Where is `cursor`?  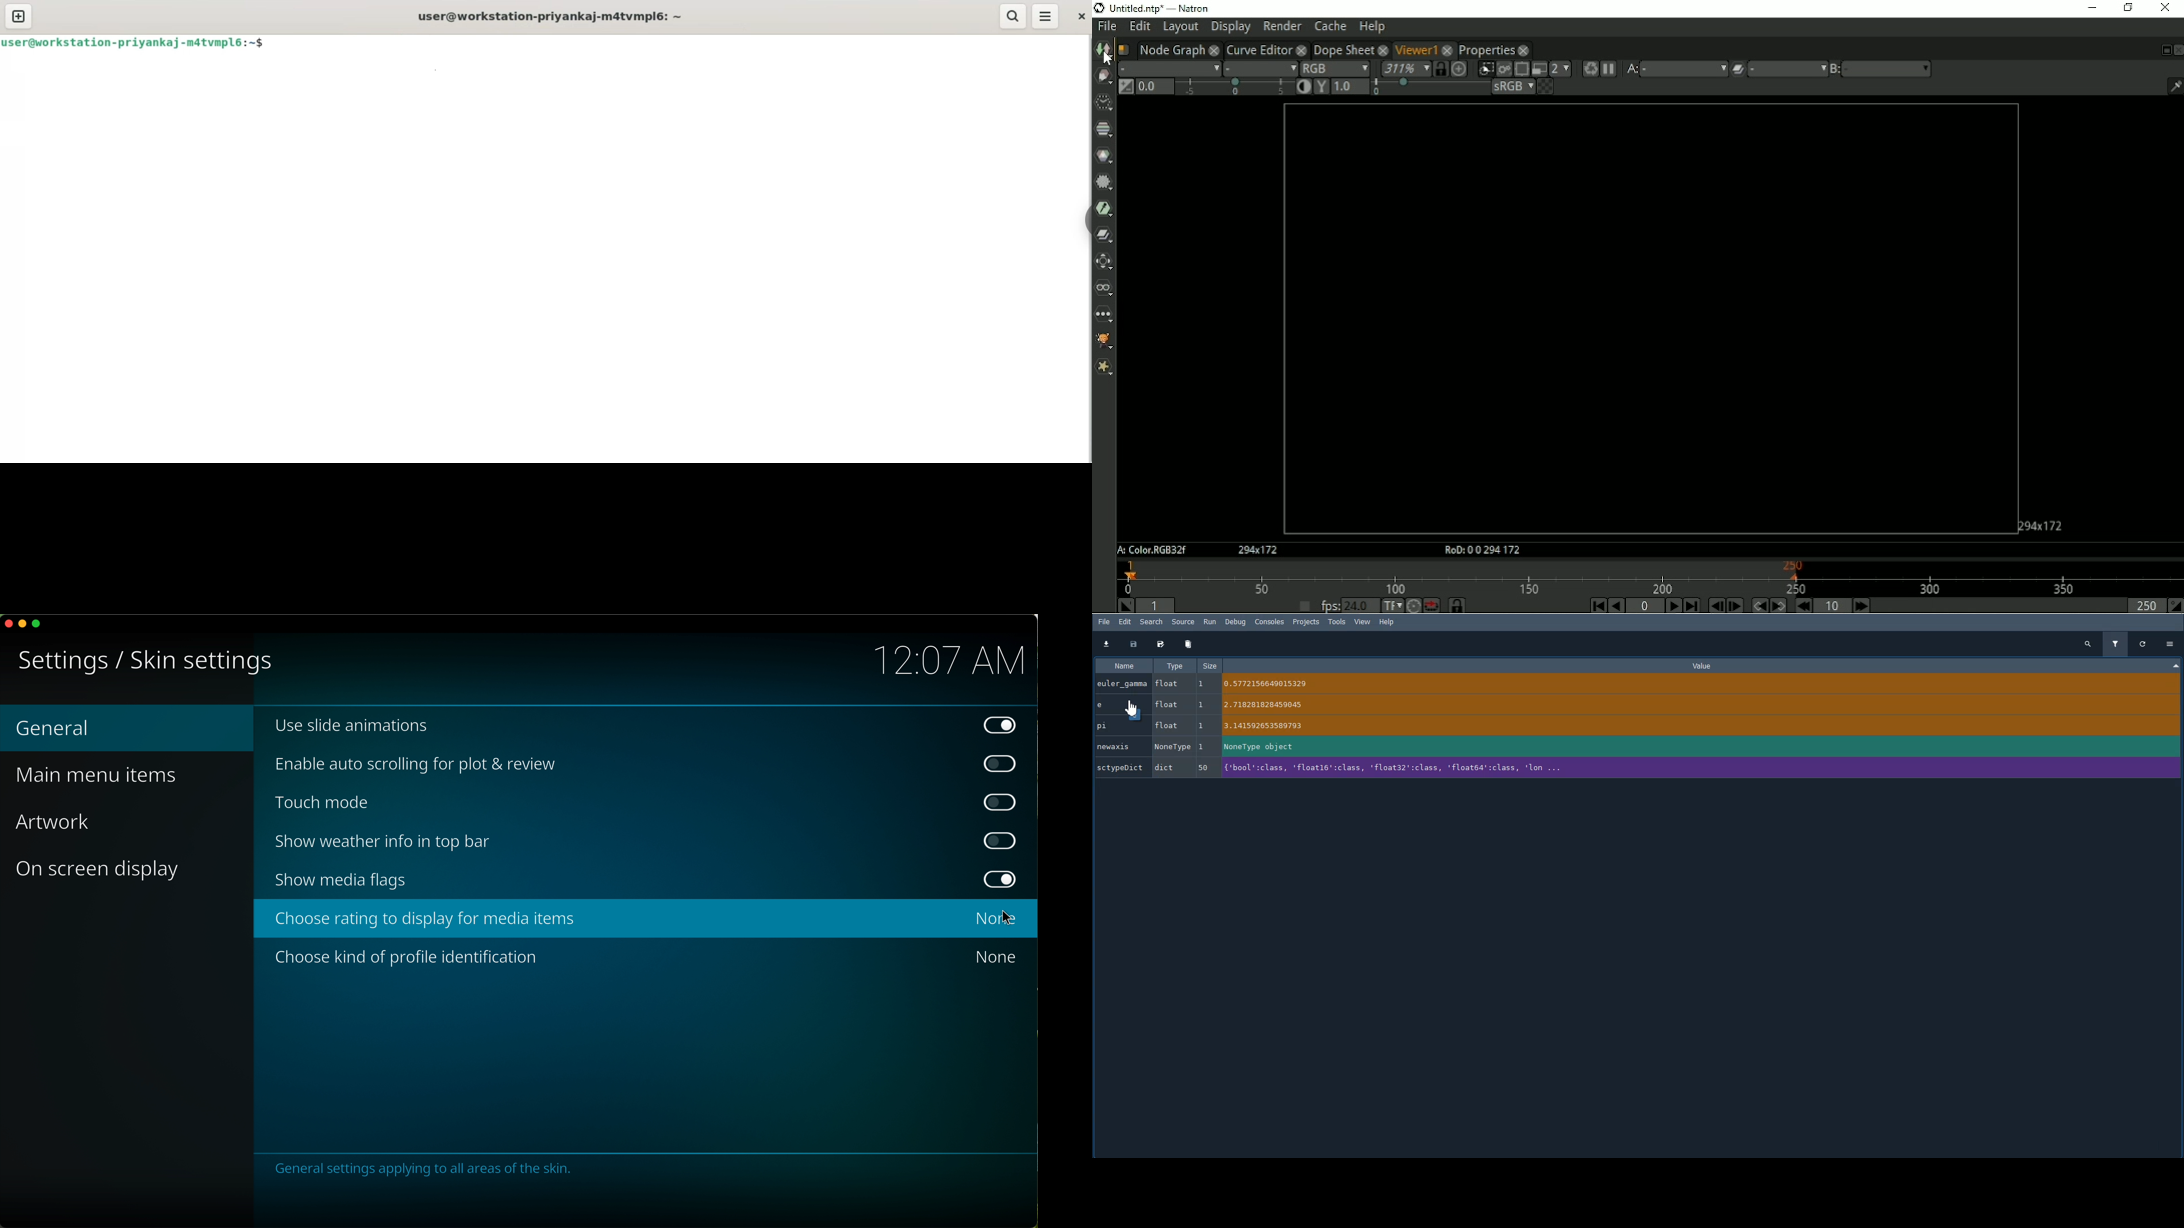 cursor is located at coordinates (1006, 919).